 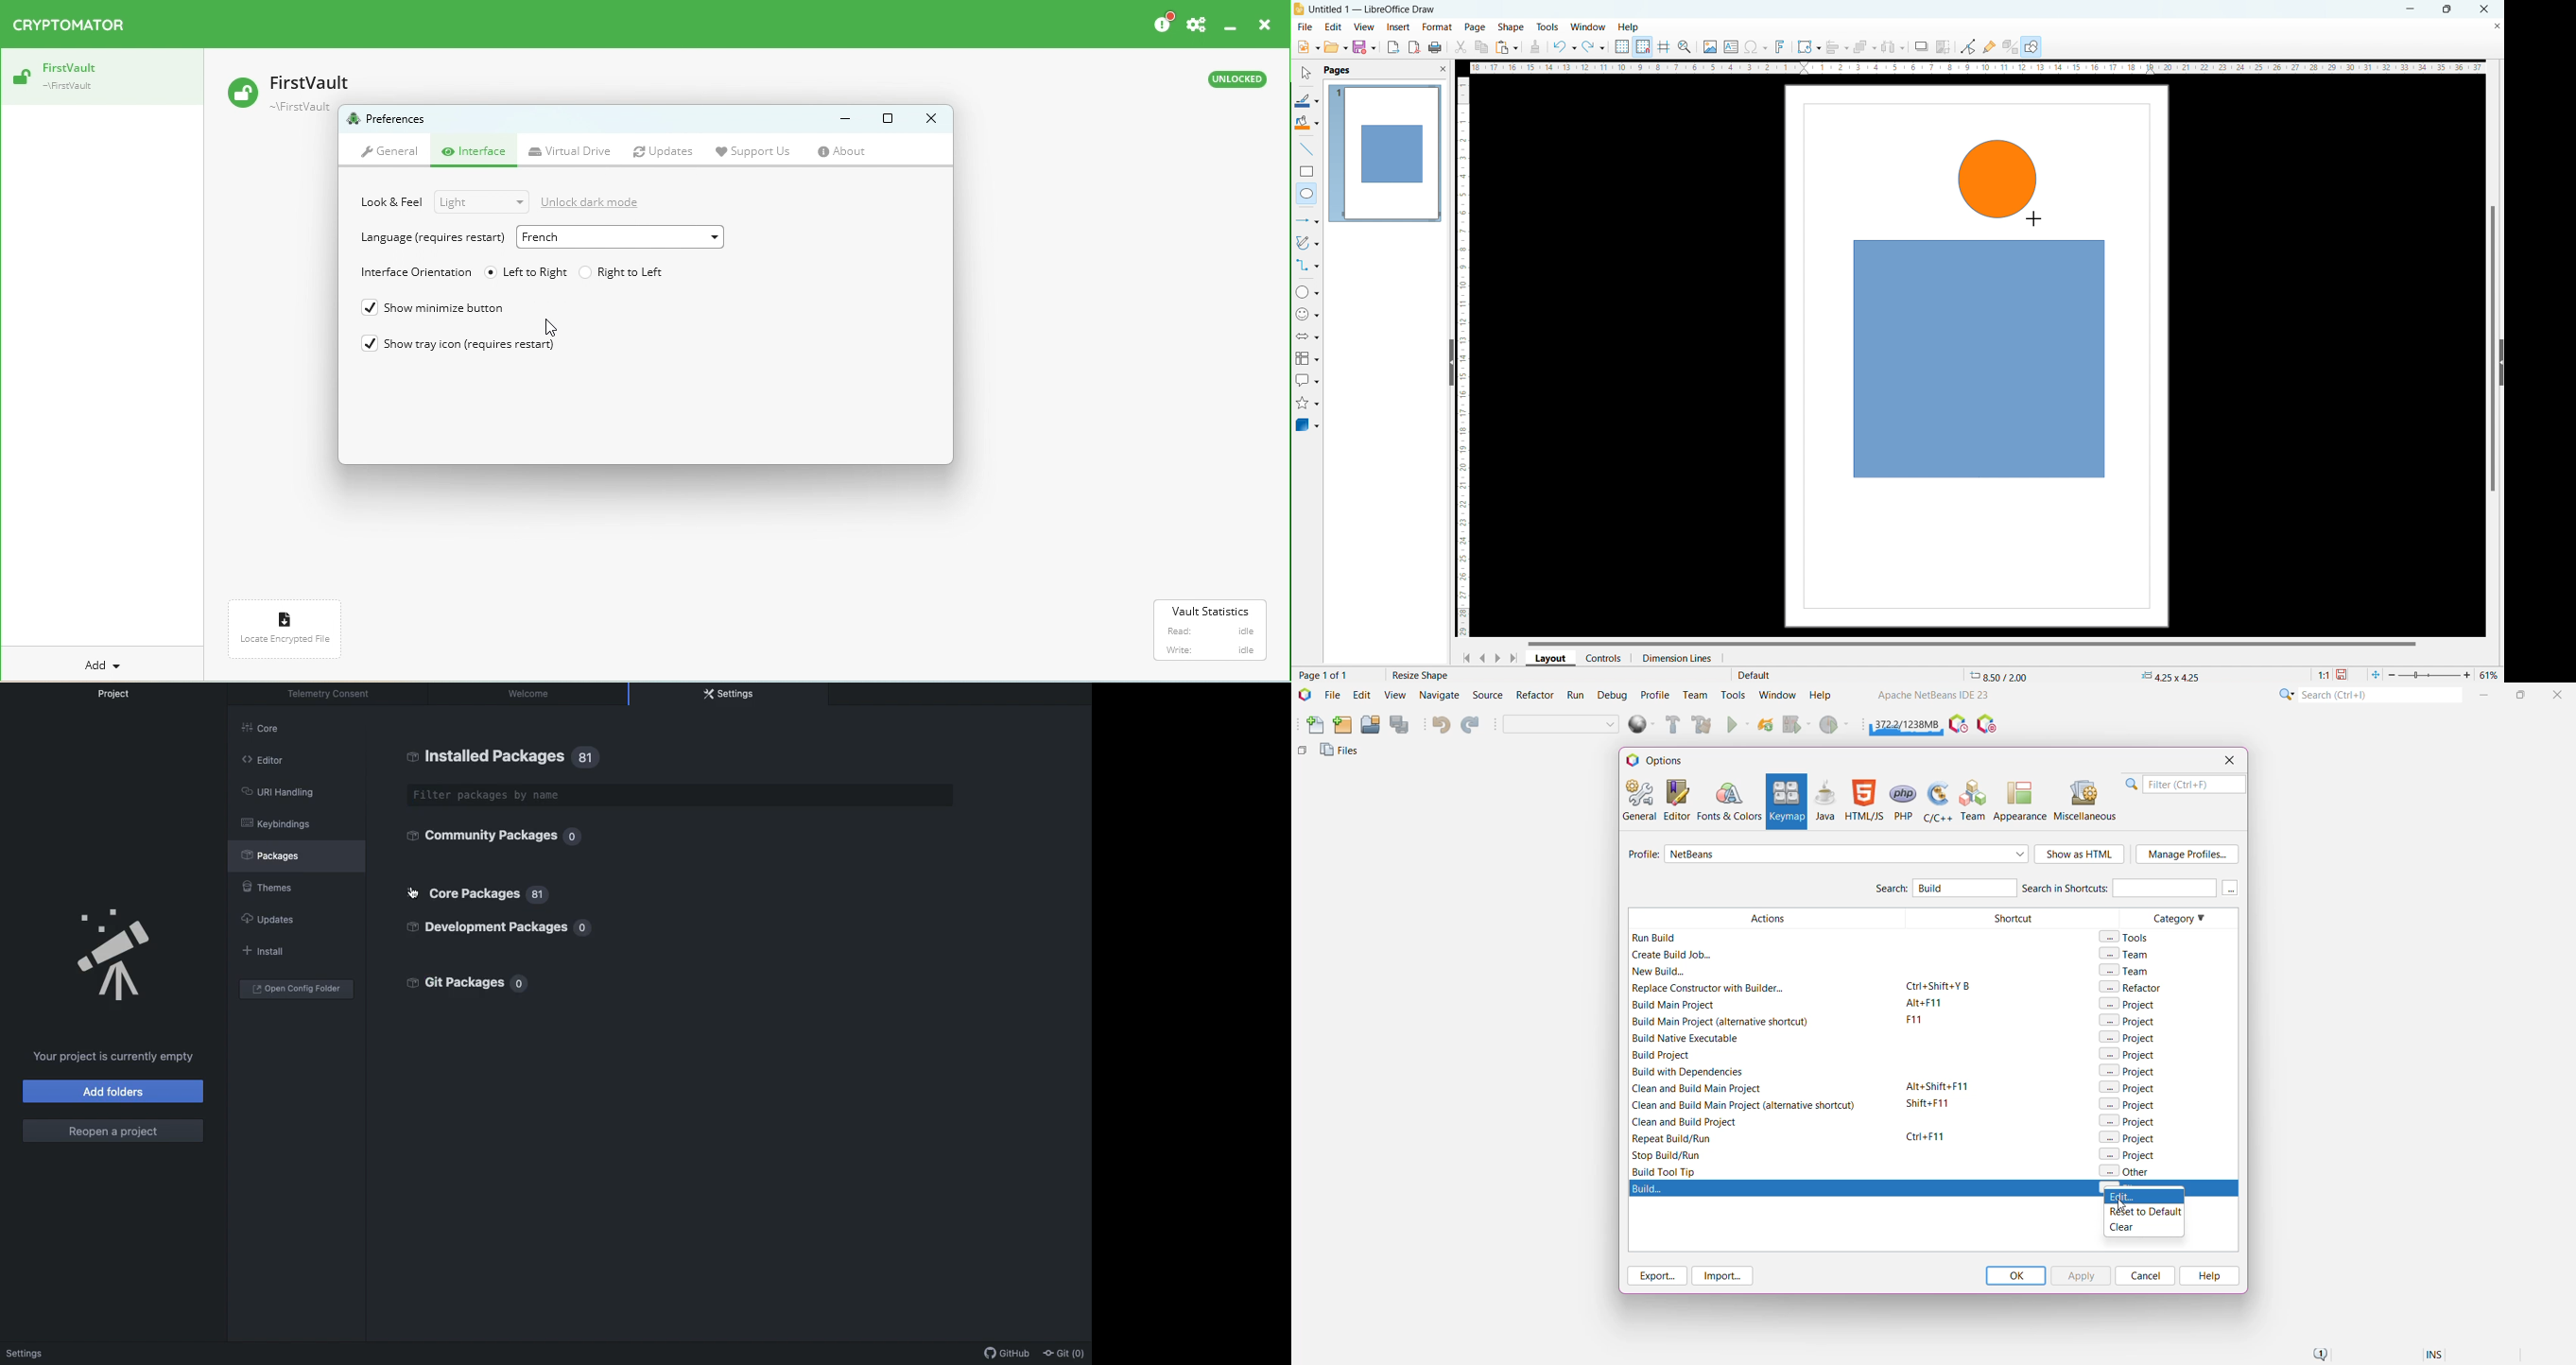 What do you see at coordinates (1436, 28) in the screenshot?
I see `format` at bounding box center [1436, 28].